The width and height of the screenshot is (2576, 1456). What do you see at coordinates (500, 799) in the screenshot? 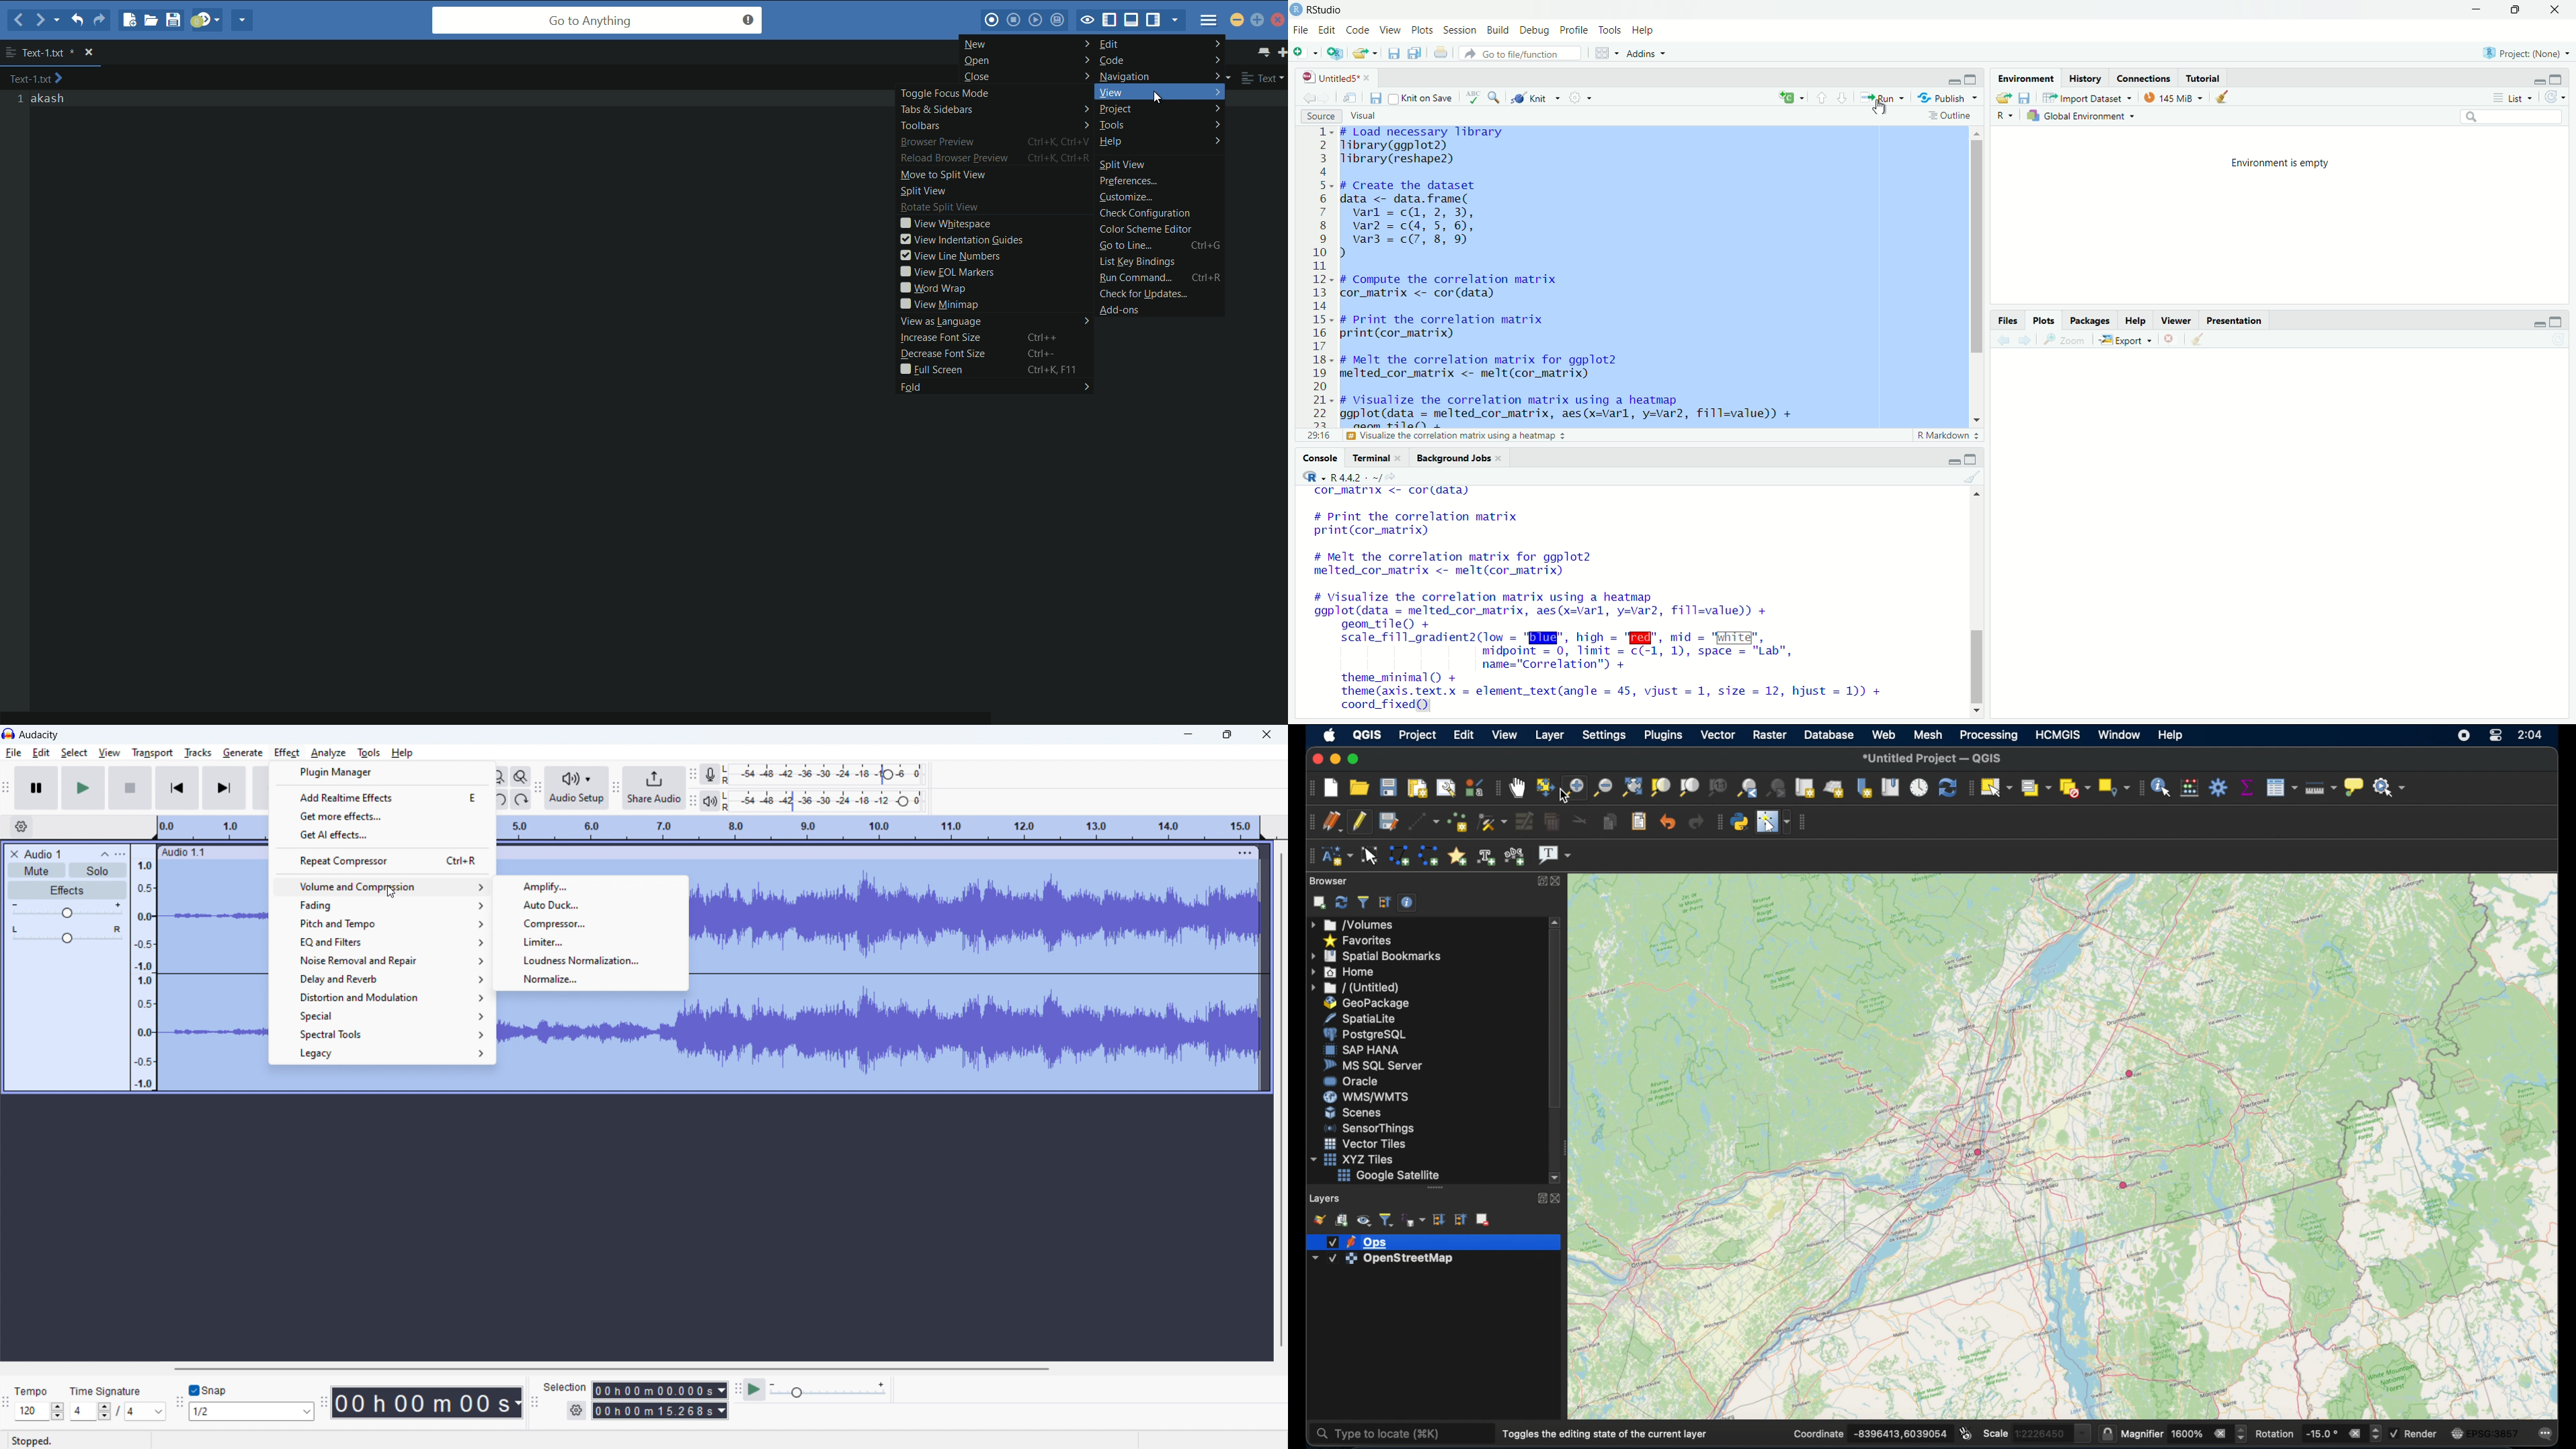
I see `undo` at bounding box center [500, 799].